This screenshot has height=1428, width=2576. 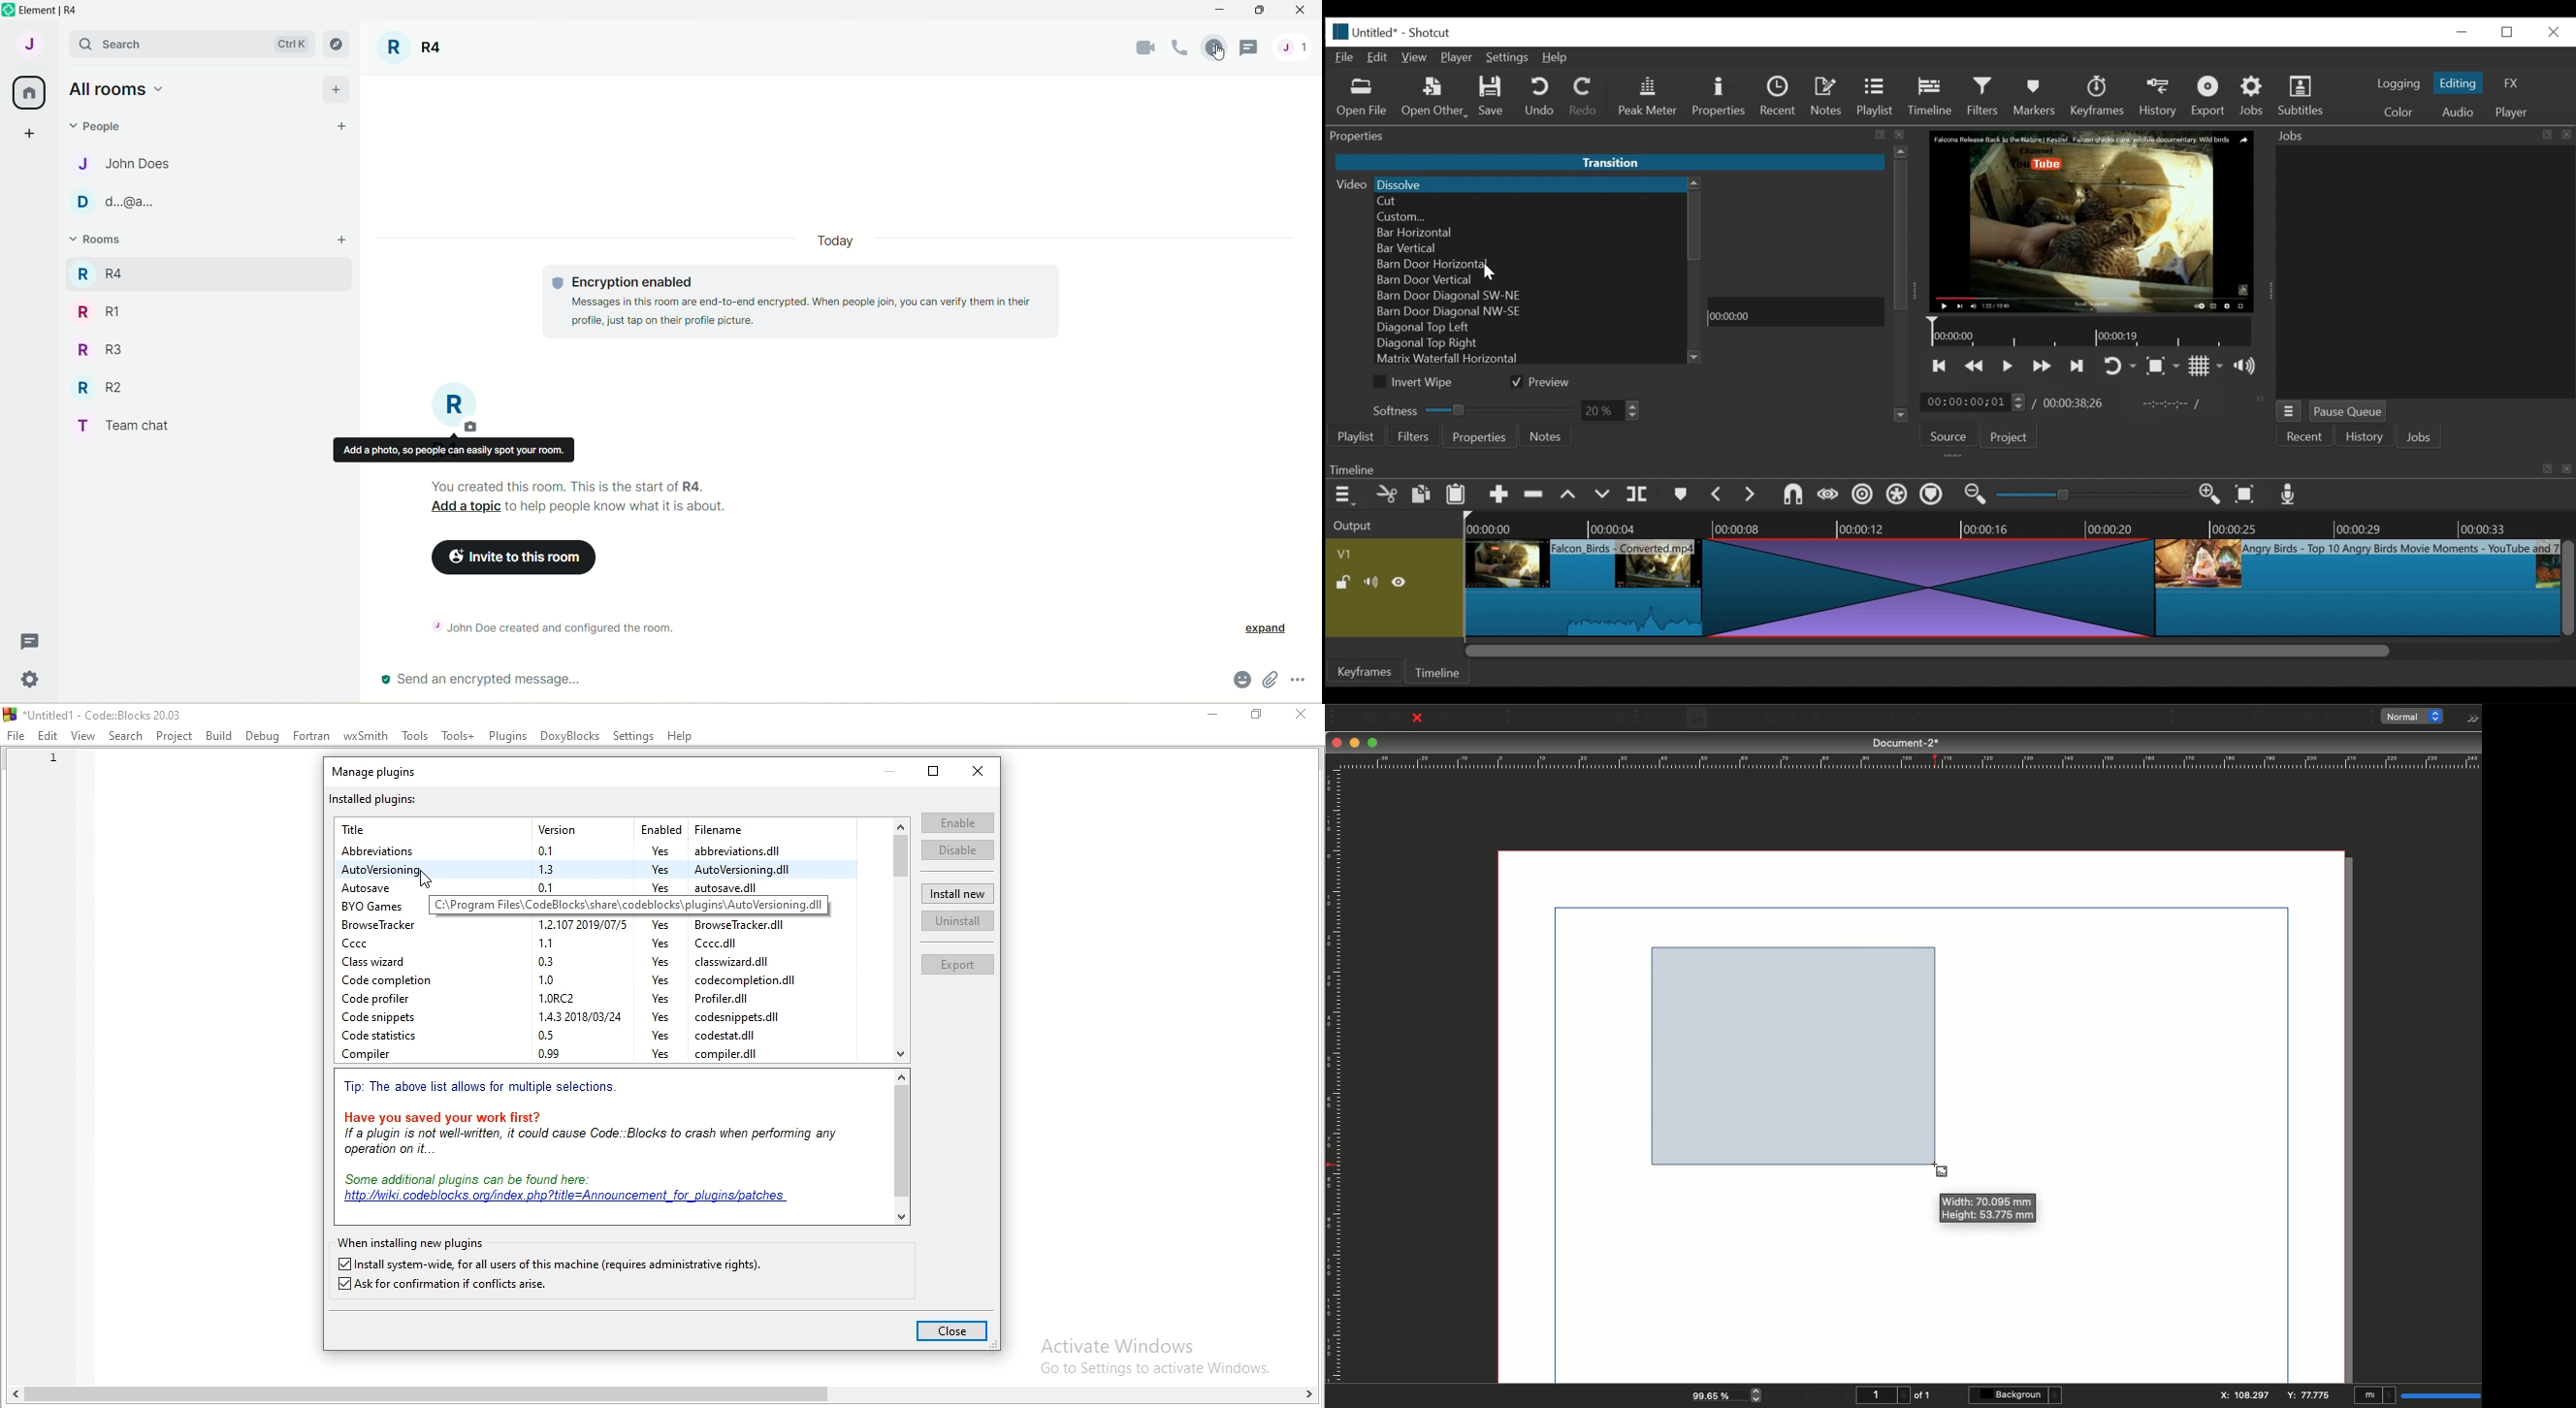 What do you see at coordinates (1949, 469) in the screenshot?
I see `Timeline Panel` at bounding box center [1949, 469].